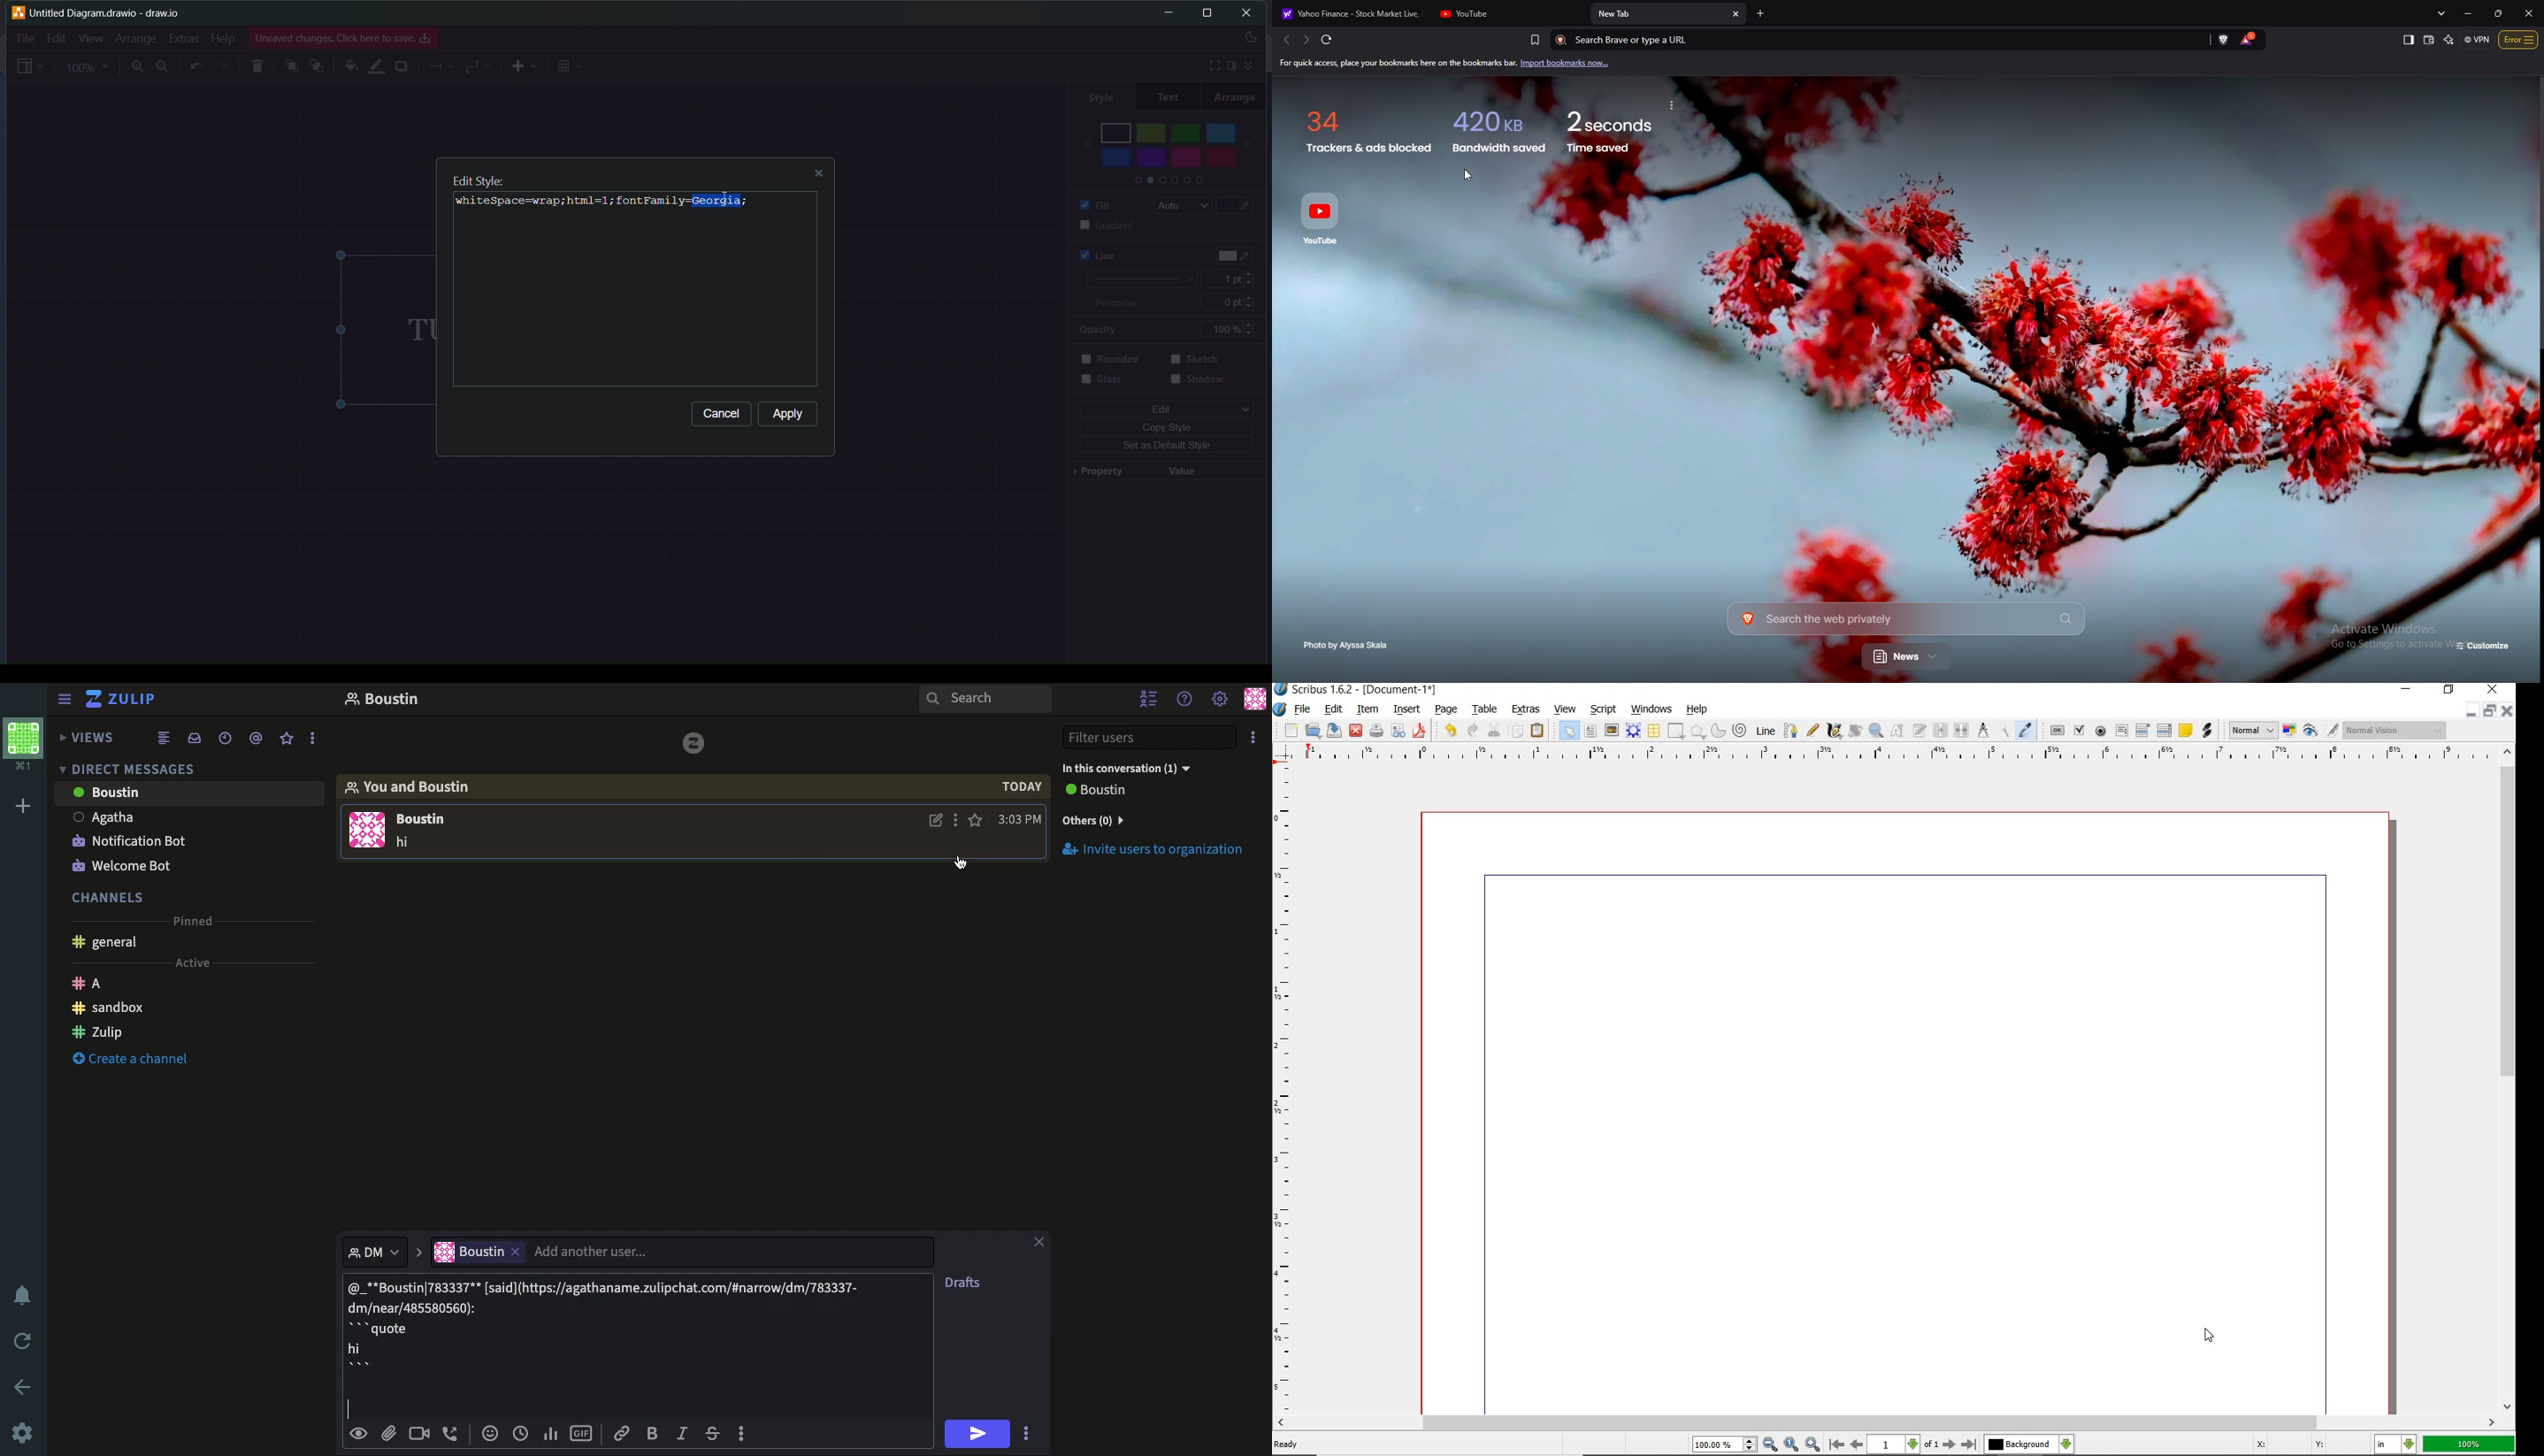 This screenshot has height=1456, width=2548. I want to click on Active, so click(199, 962).